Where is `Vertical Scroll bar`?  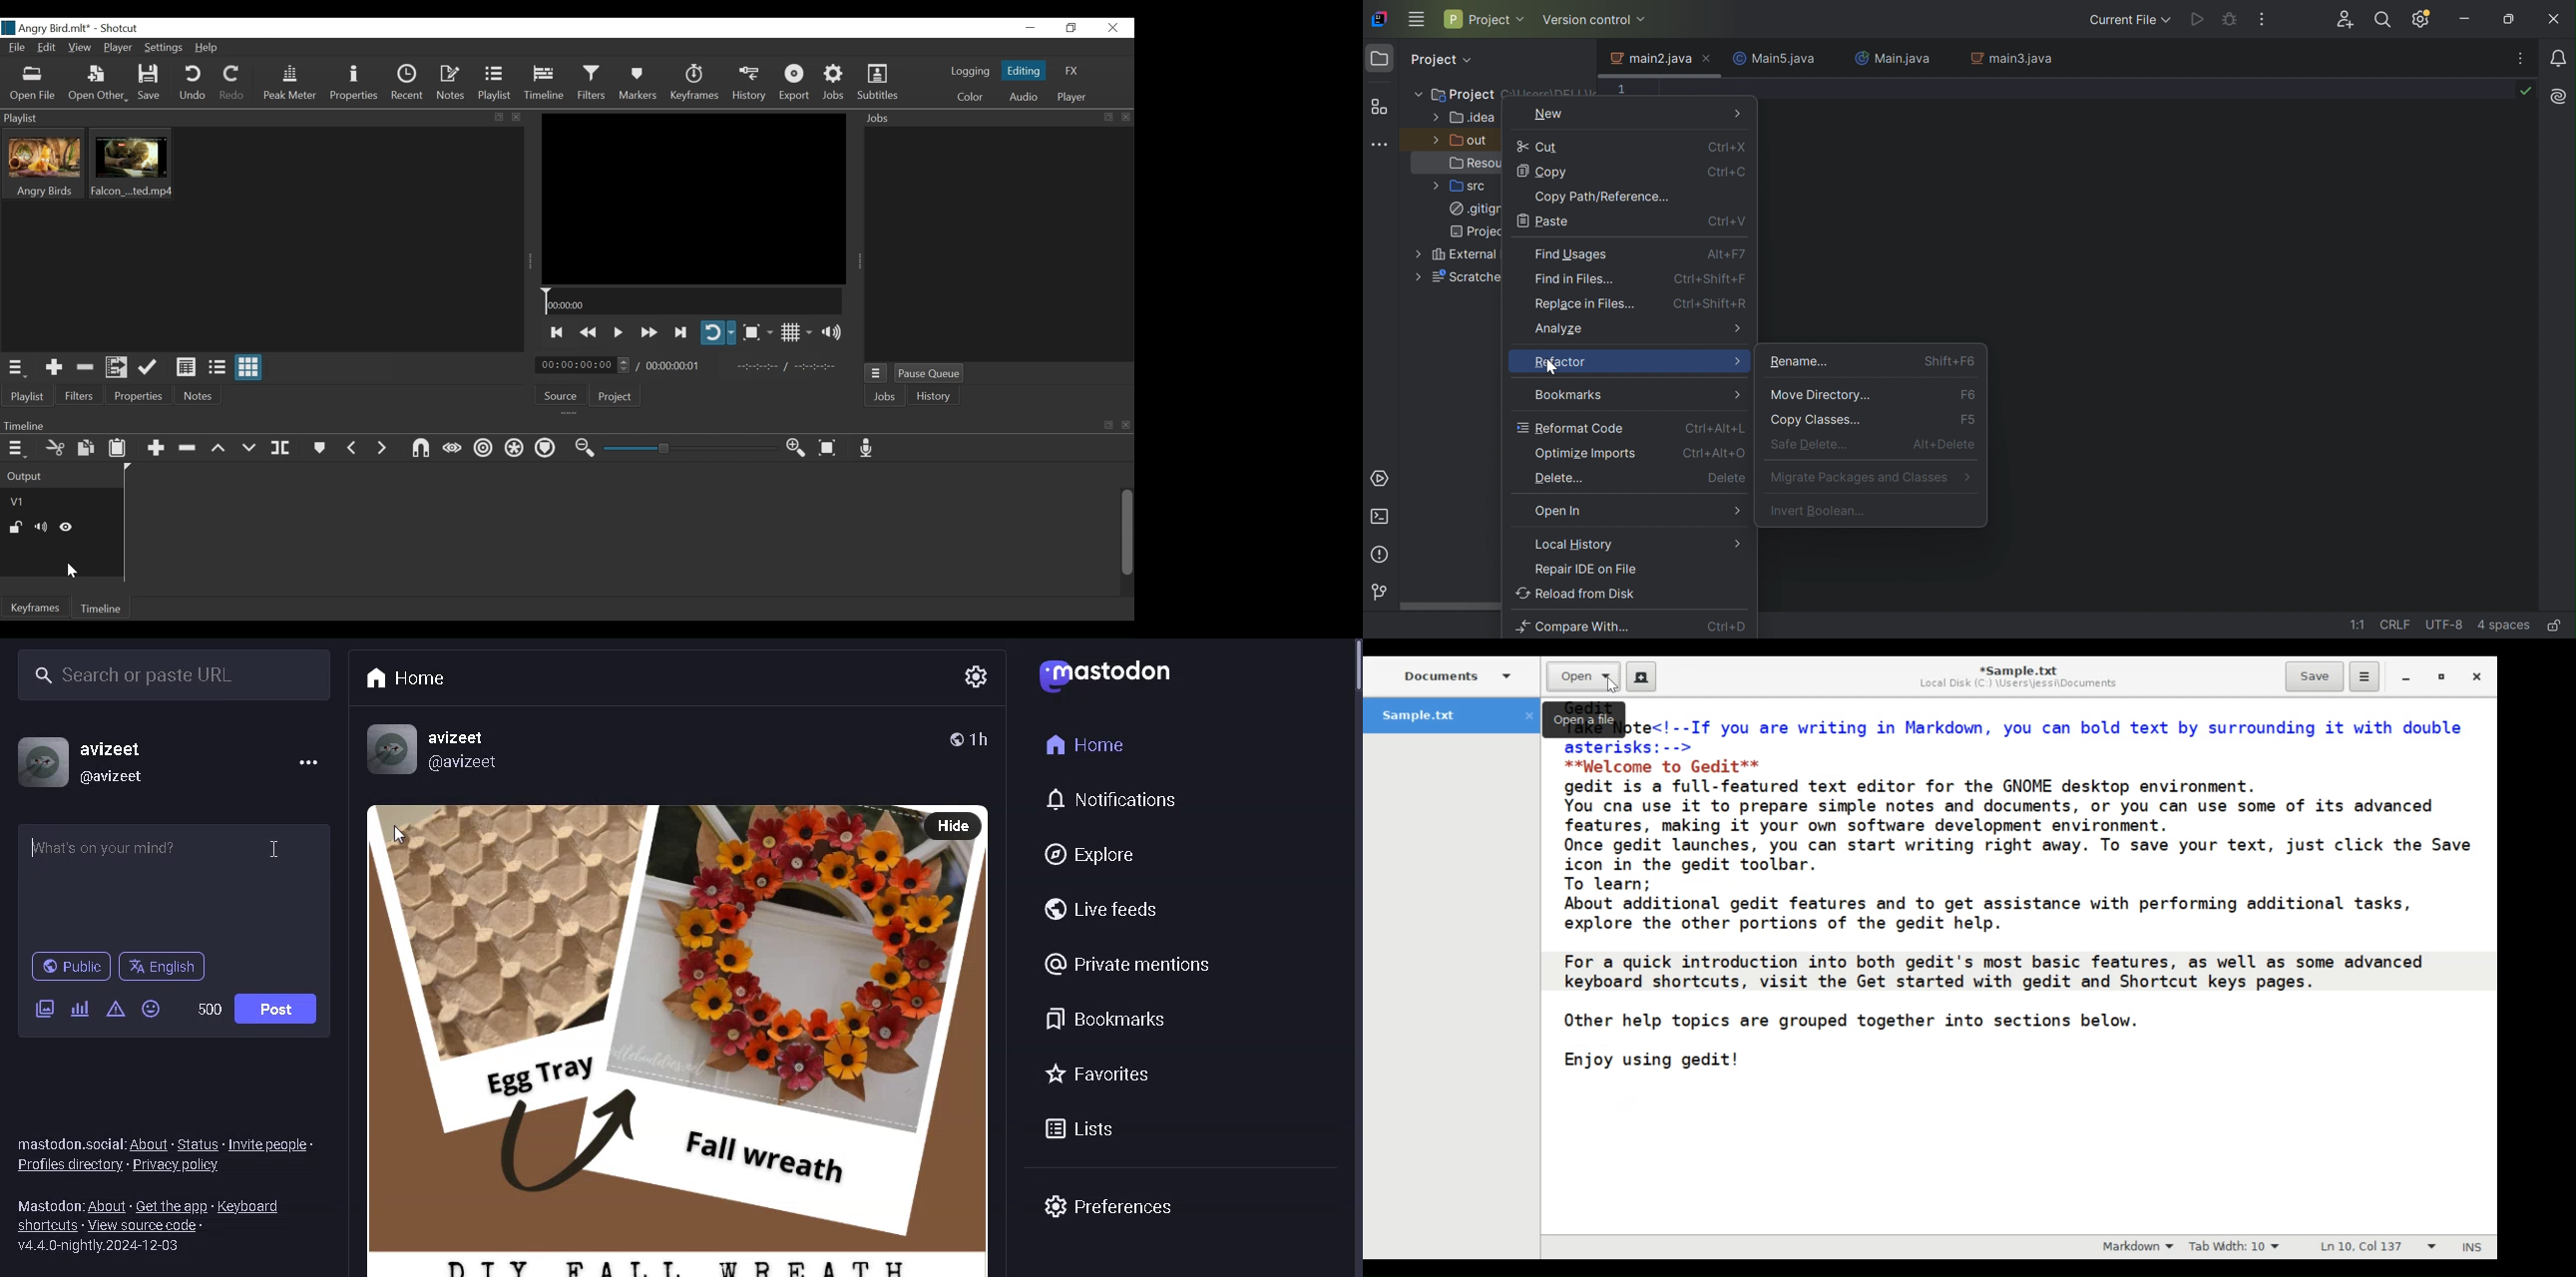 Vertical Scroll bar is located at coordinates (1126, 533).